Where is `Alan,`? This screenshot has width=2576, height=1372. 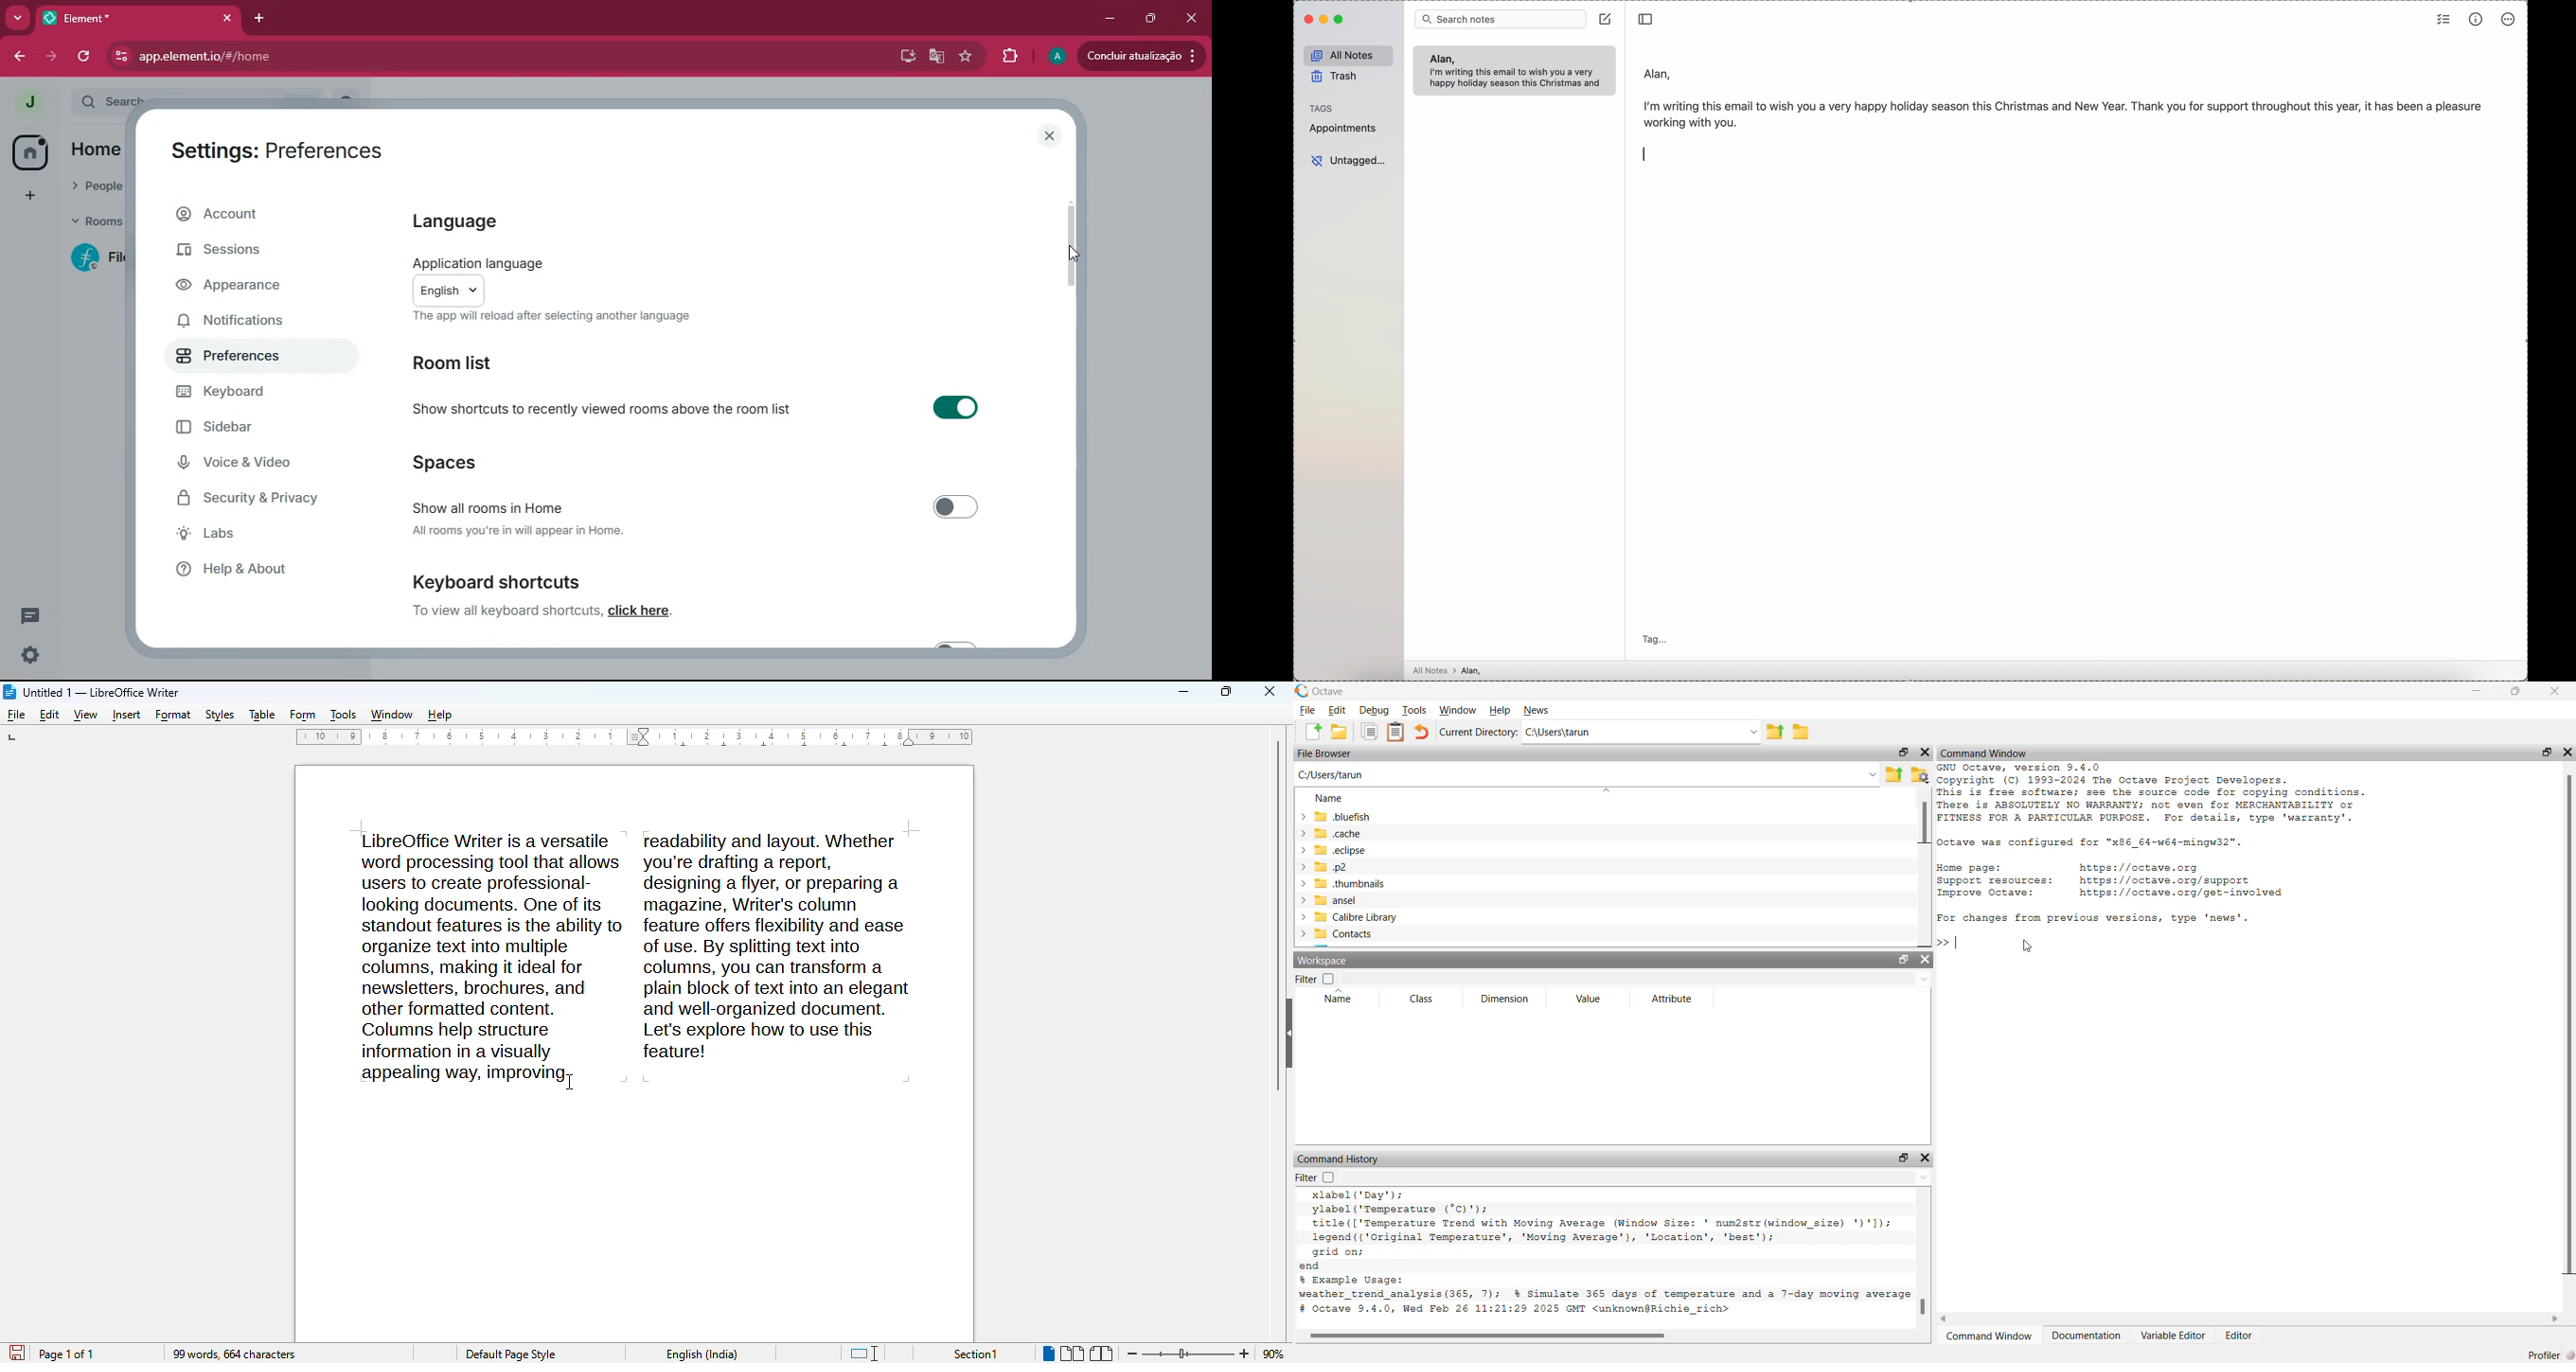 Alan, is located at coordinates (1441, 58).